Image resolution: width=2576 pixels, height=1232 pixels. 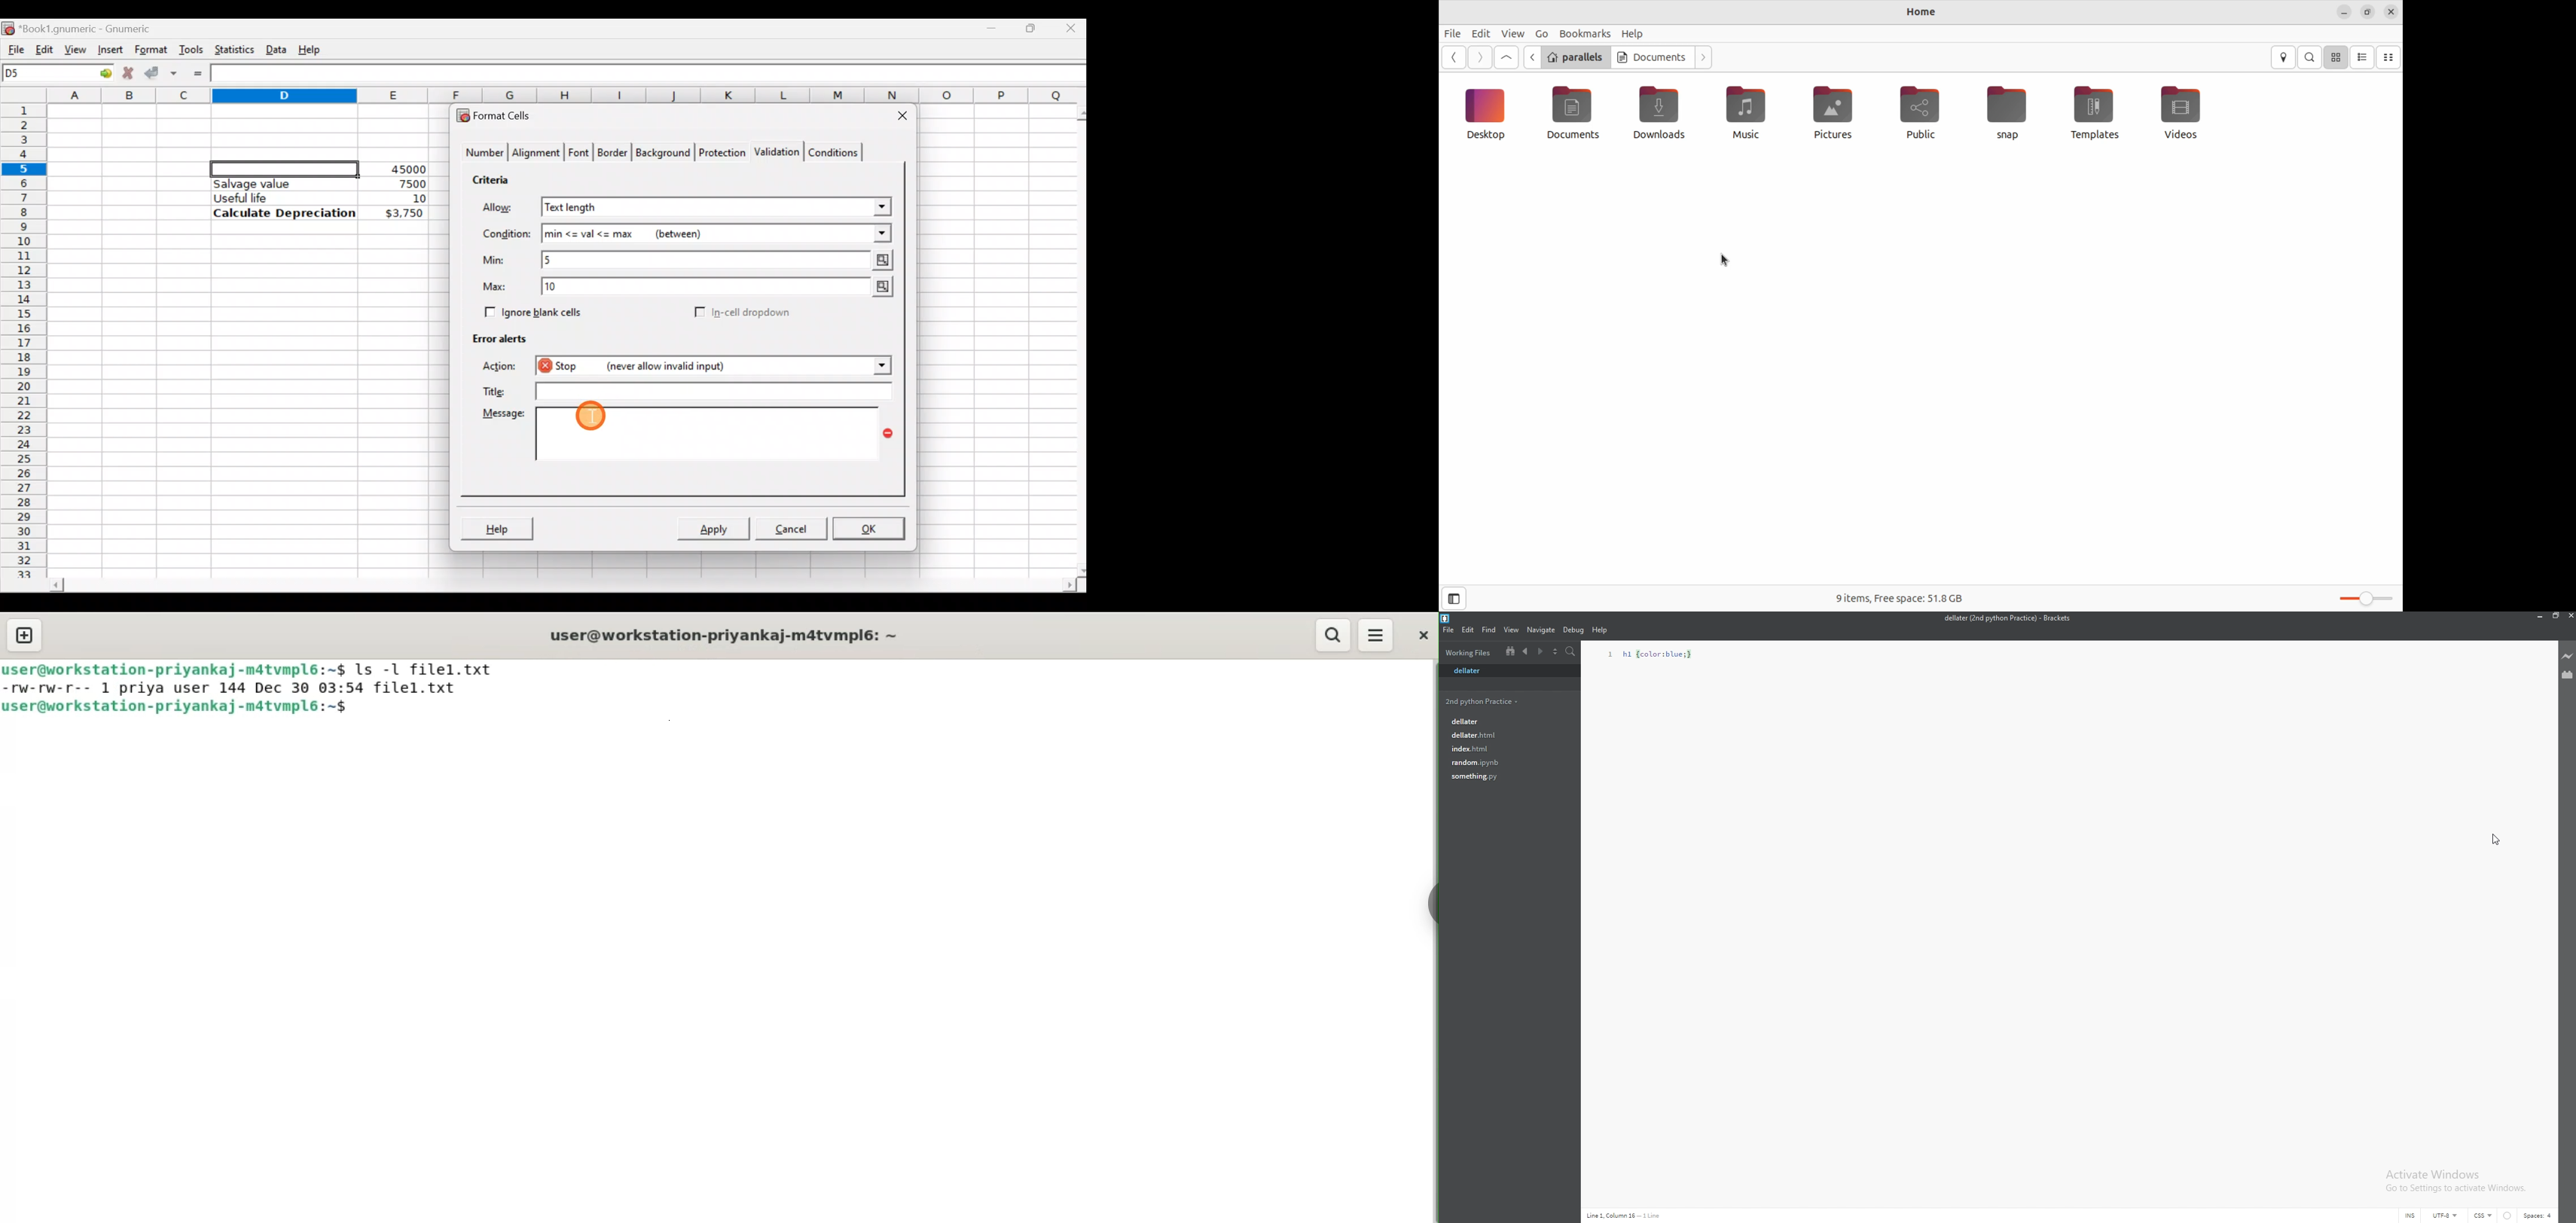 I want to click on File, so click(x=12, y=47).